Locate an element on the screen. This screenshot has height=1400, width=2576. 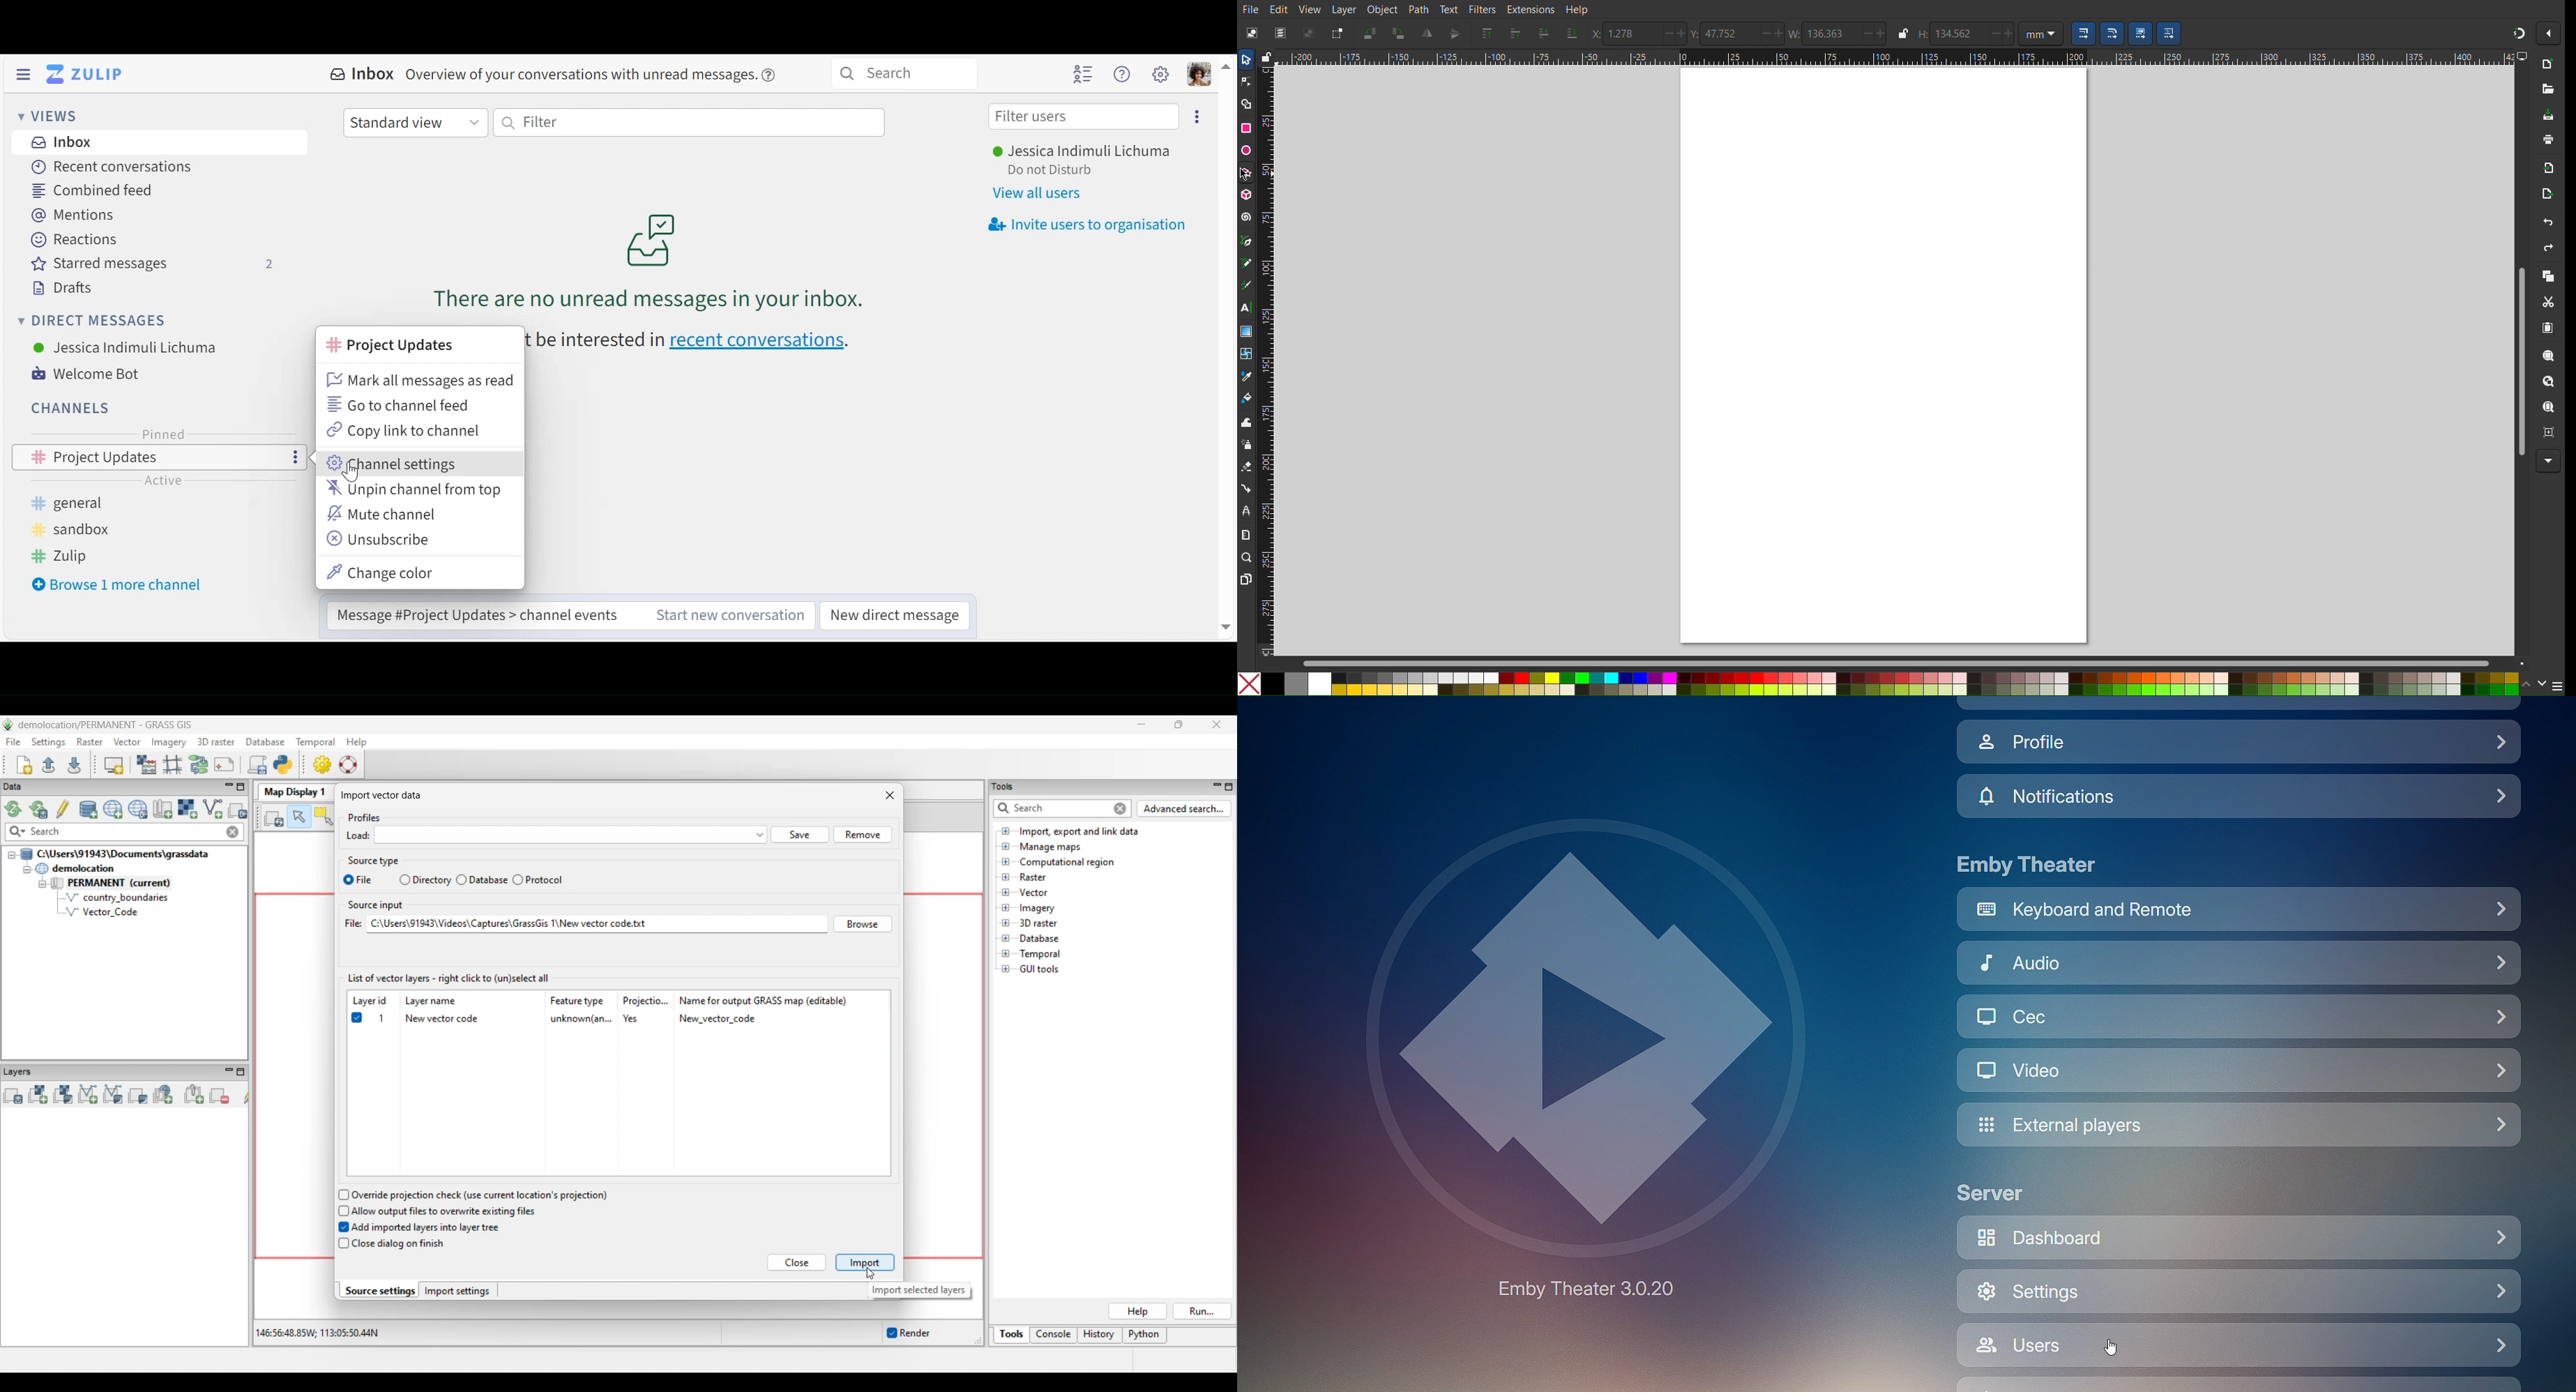
increase/decrease is located at coordinates (2002, 33).